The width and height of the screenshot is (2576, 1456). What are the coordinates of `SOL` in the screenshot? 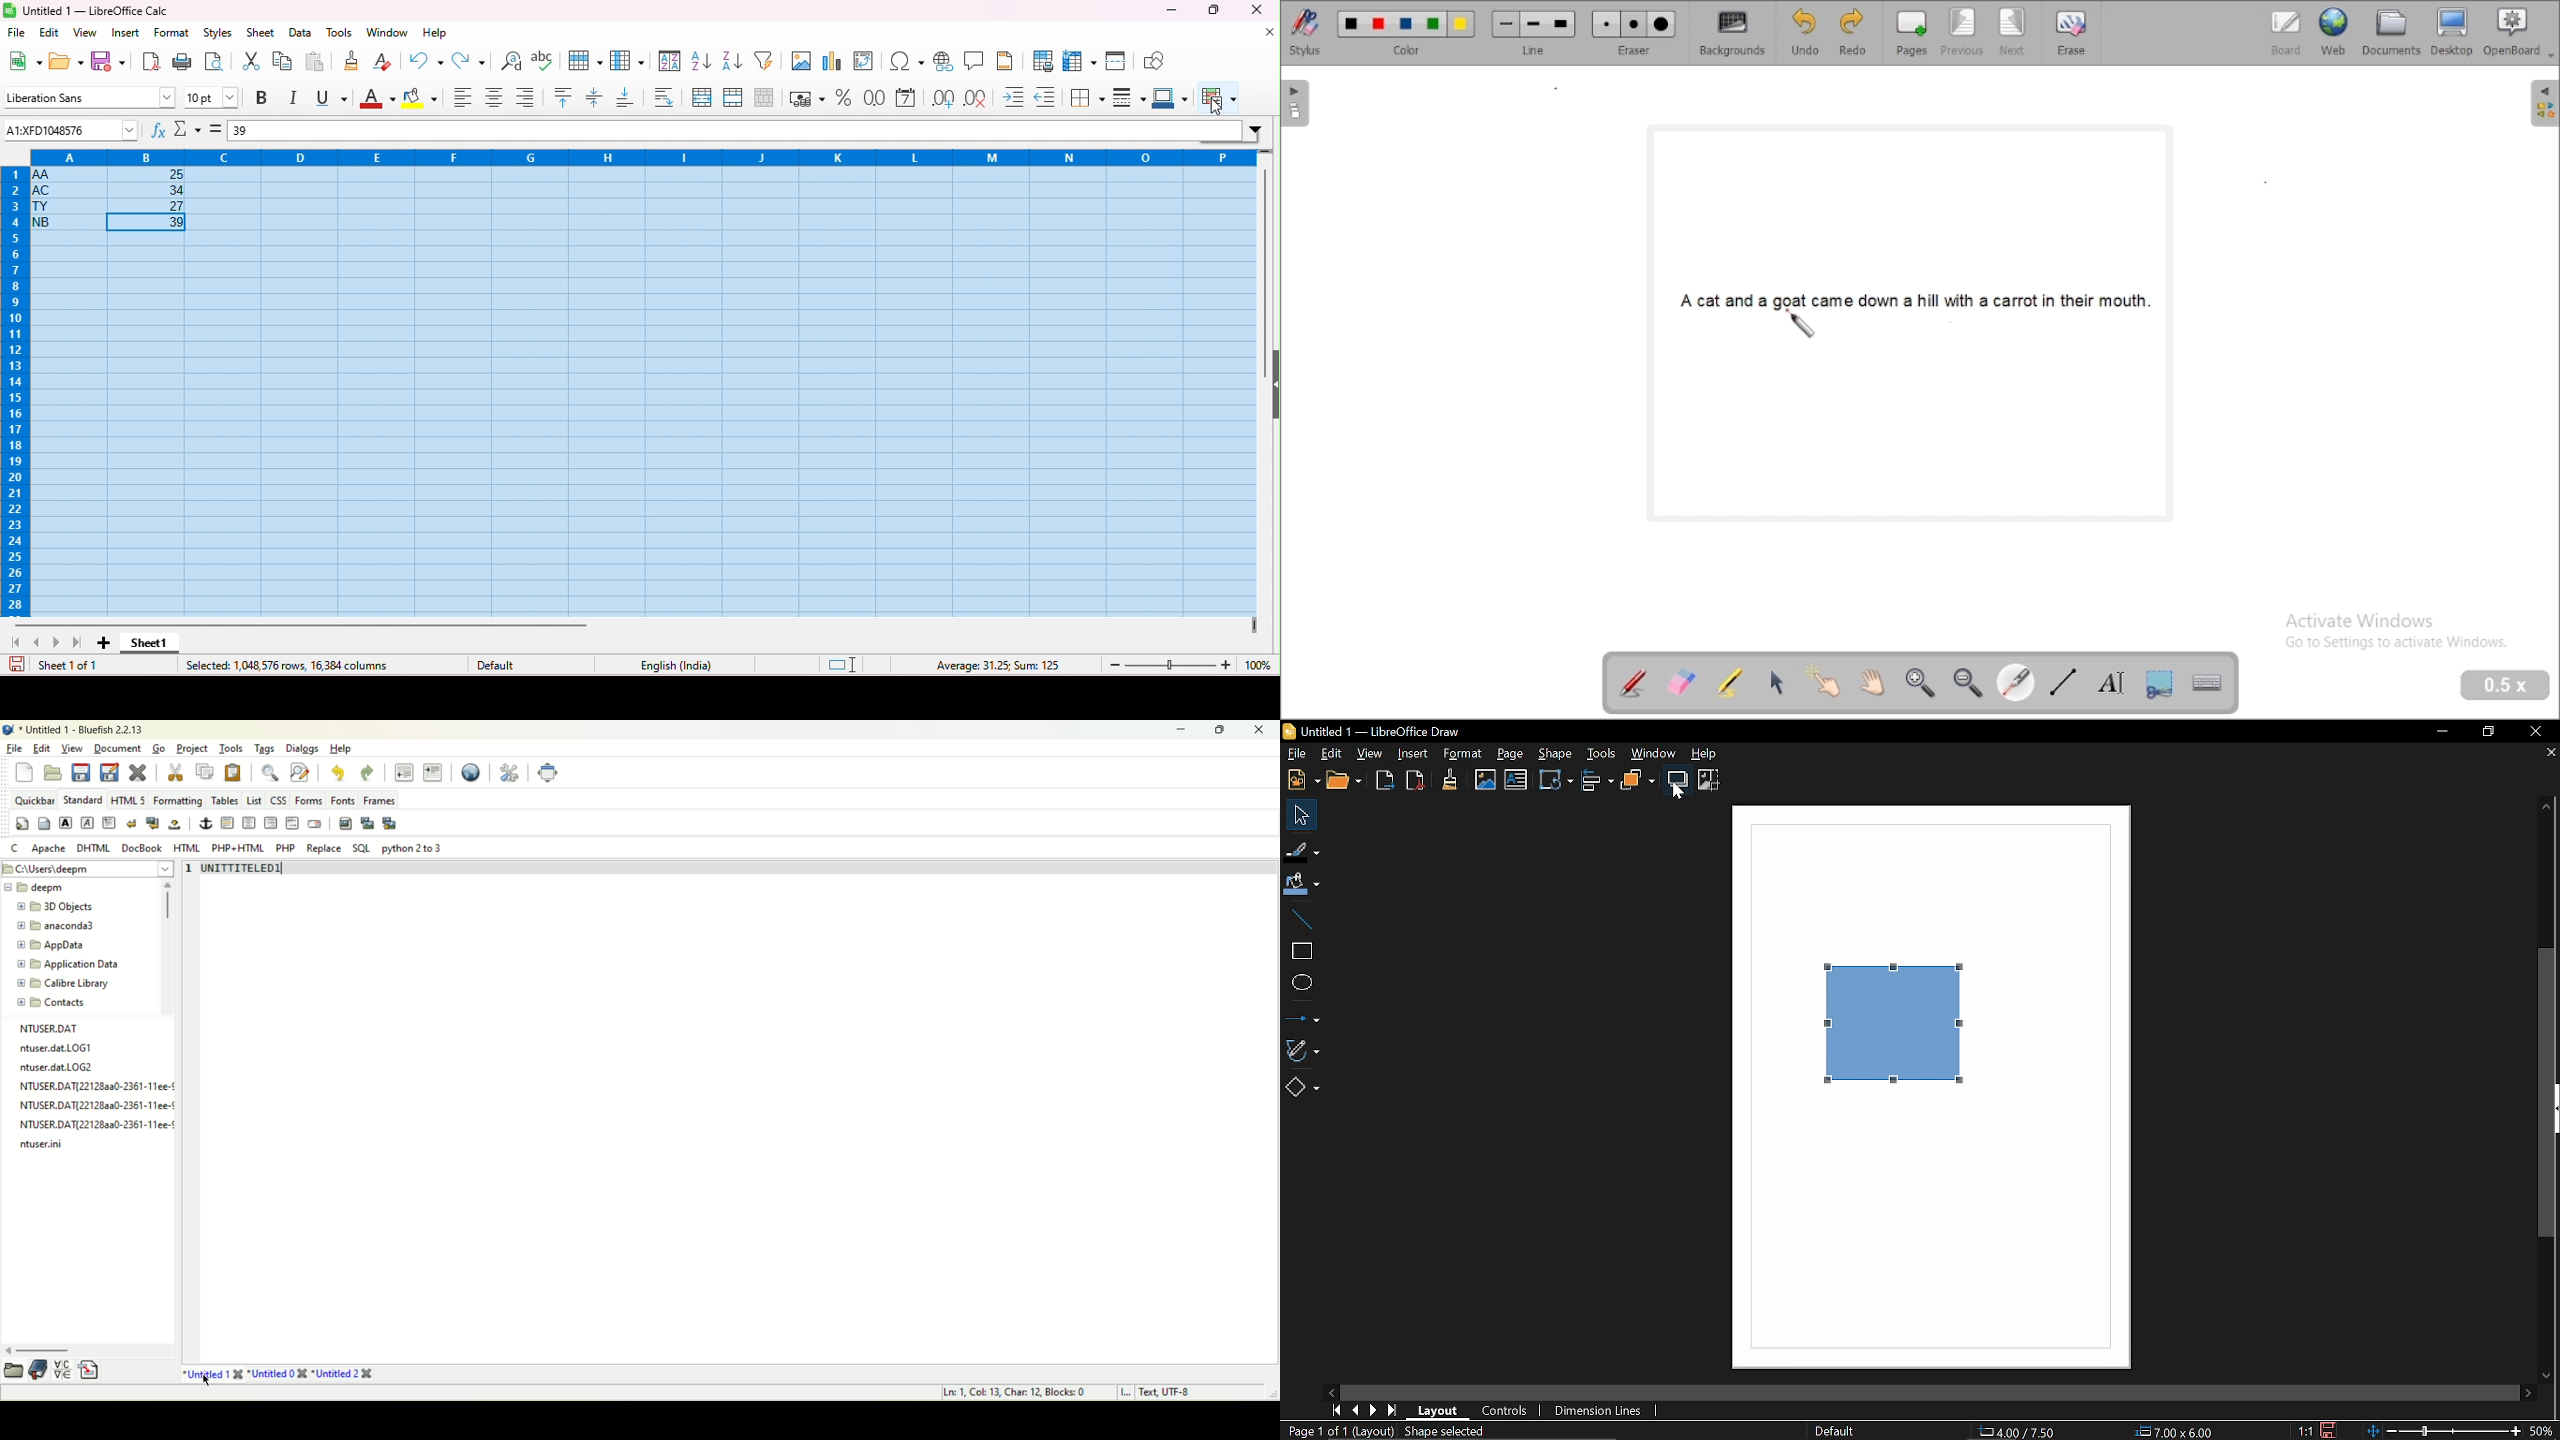 It's located at (363, 846).